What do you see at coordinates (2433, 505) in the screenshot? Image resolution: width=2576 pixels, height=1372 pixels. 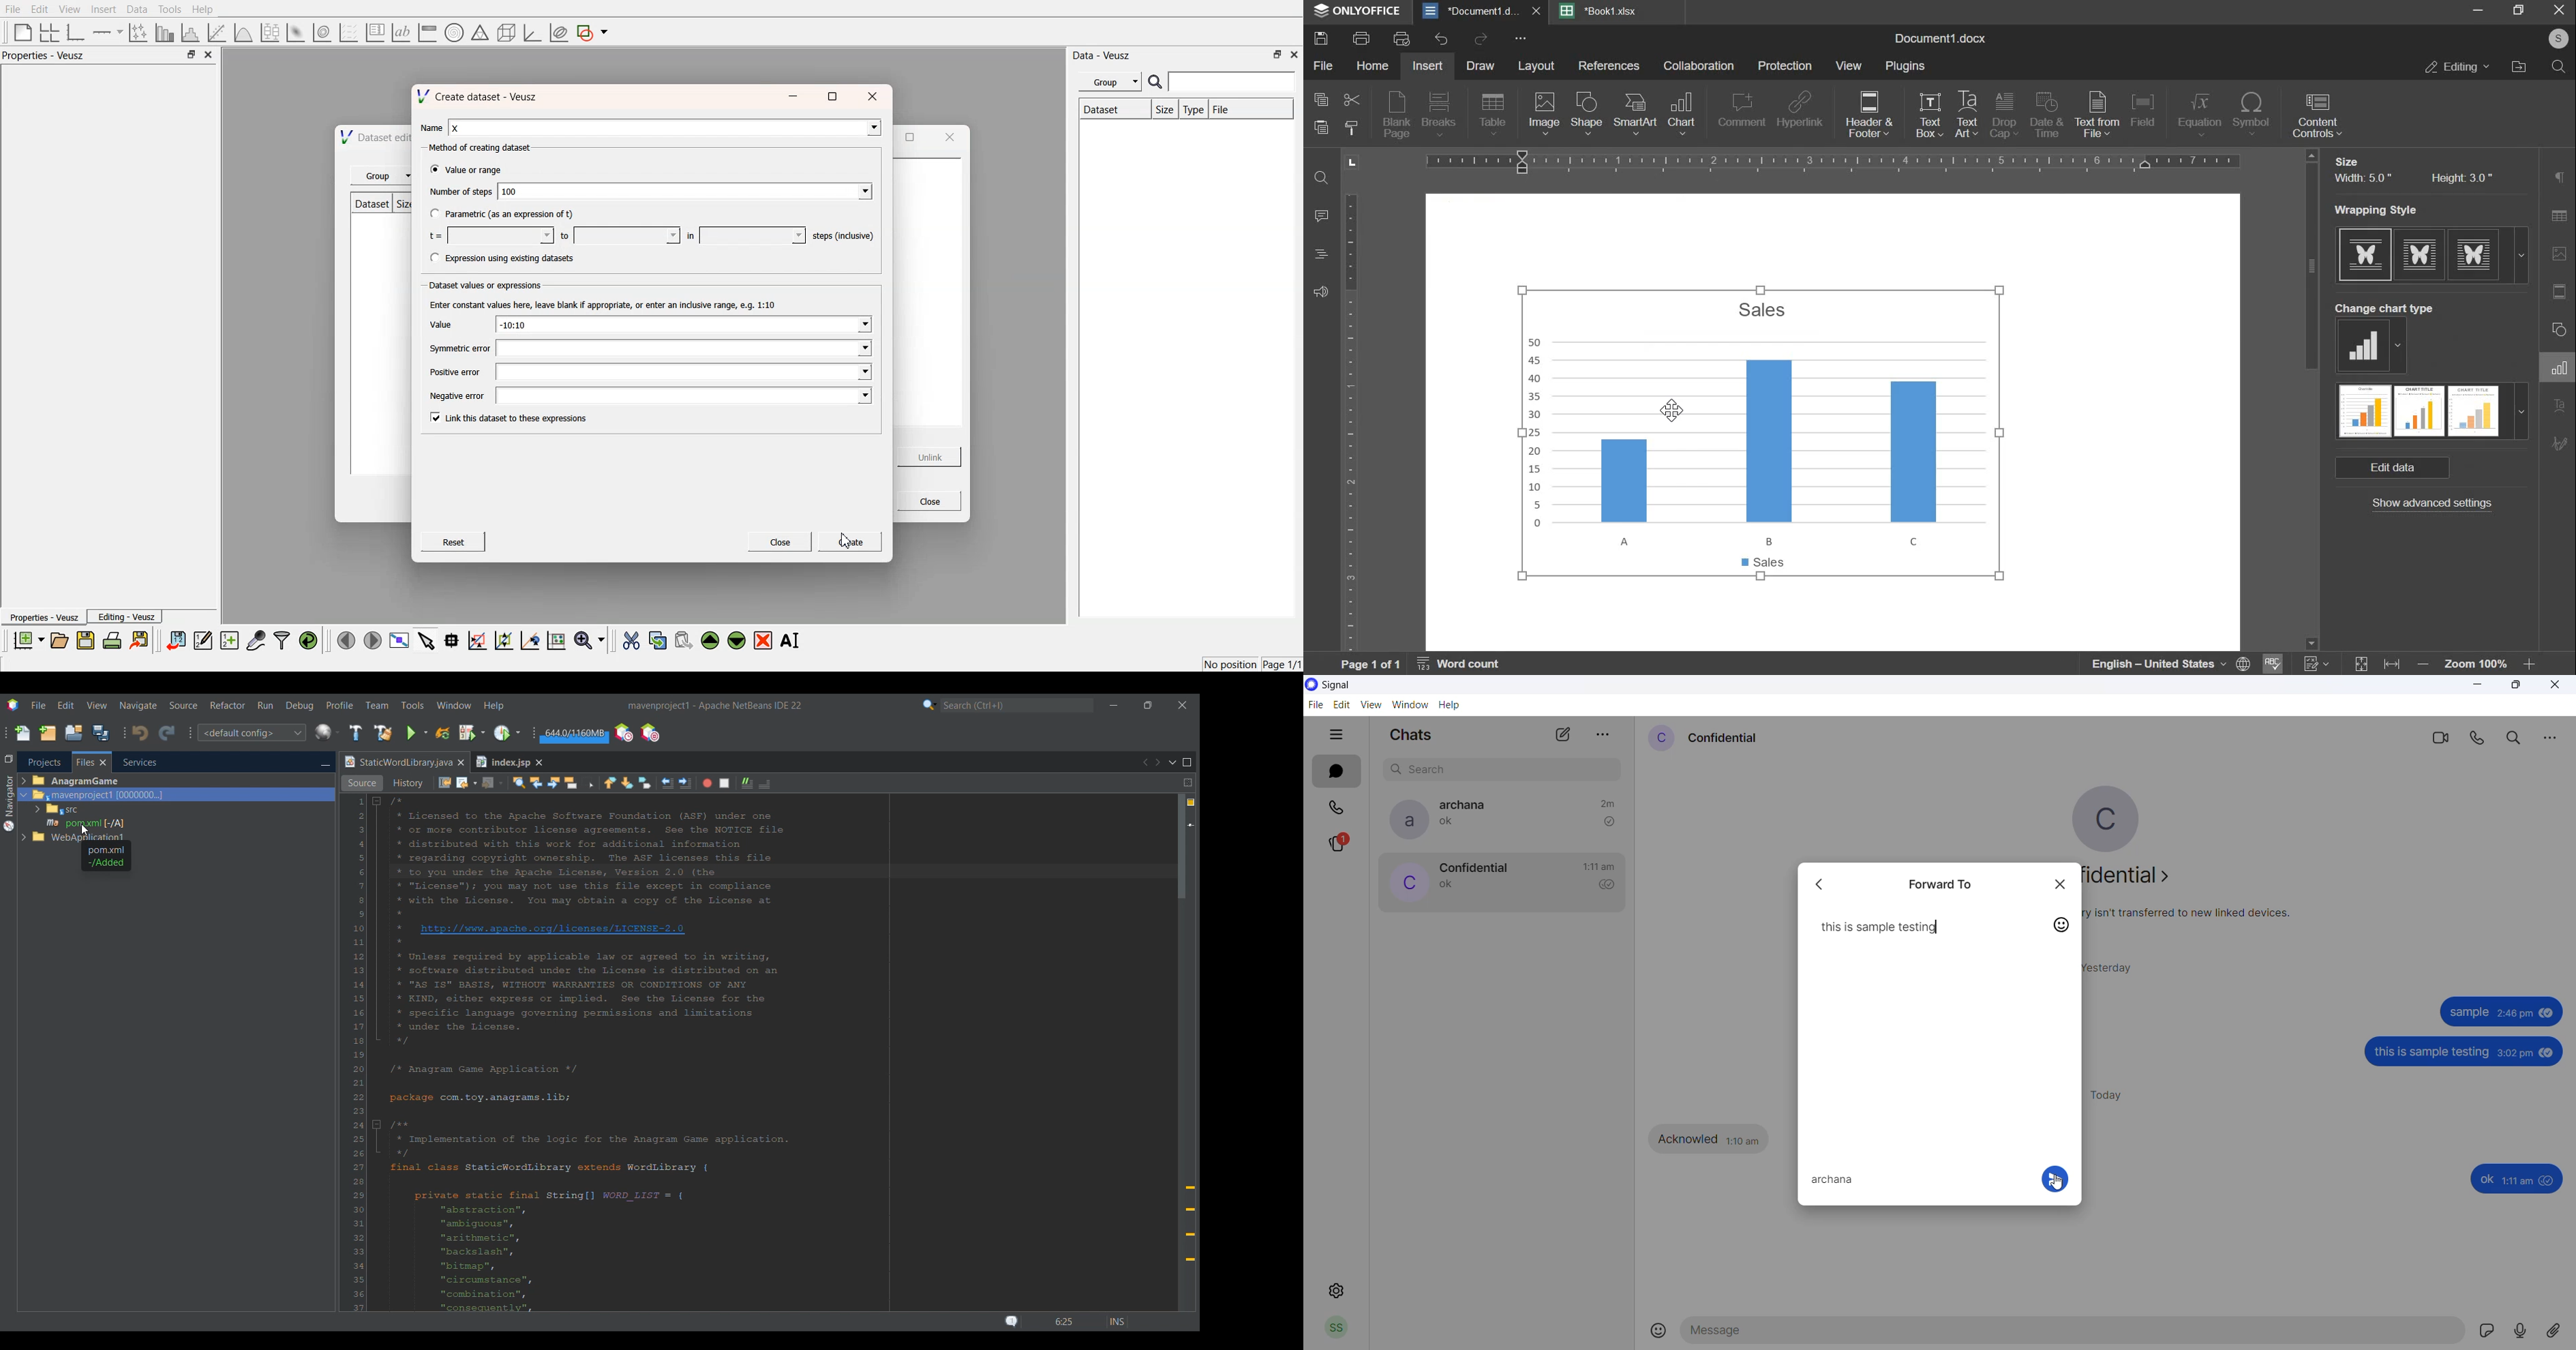 I see `show advanced settings` at bounding box center [2433, 505].